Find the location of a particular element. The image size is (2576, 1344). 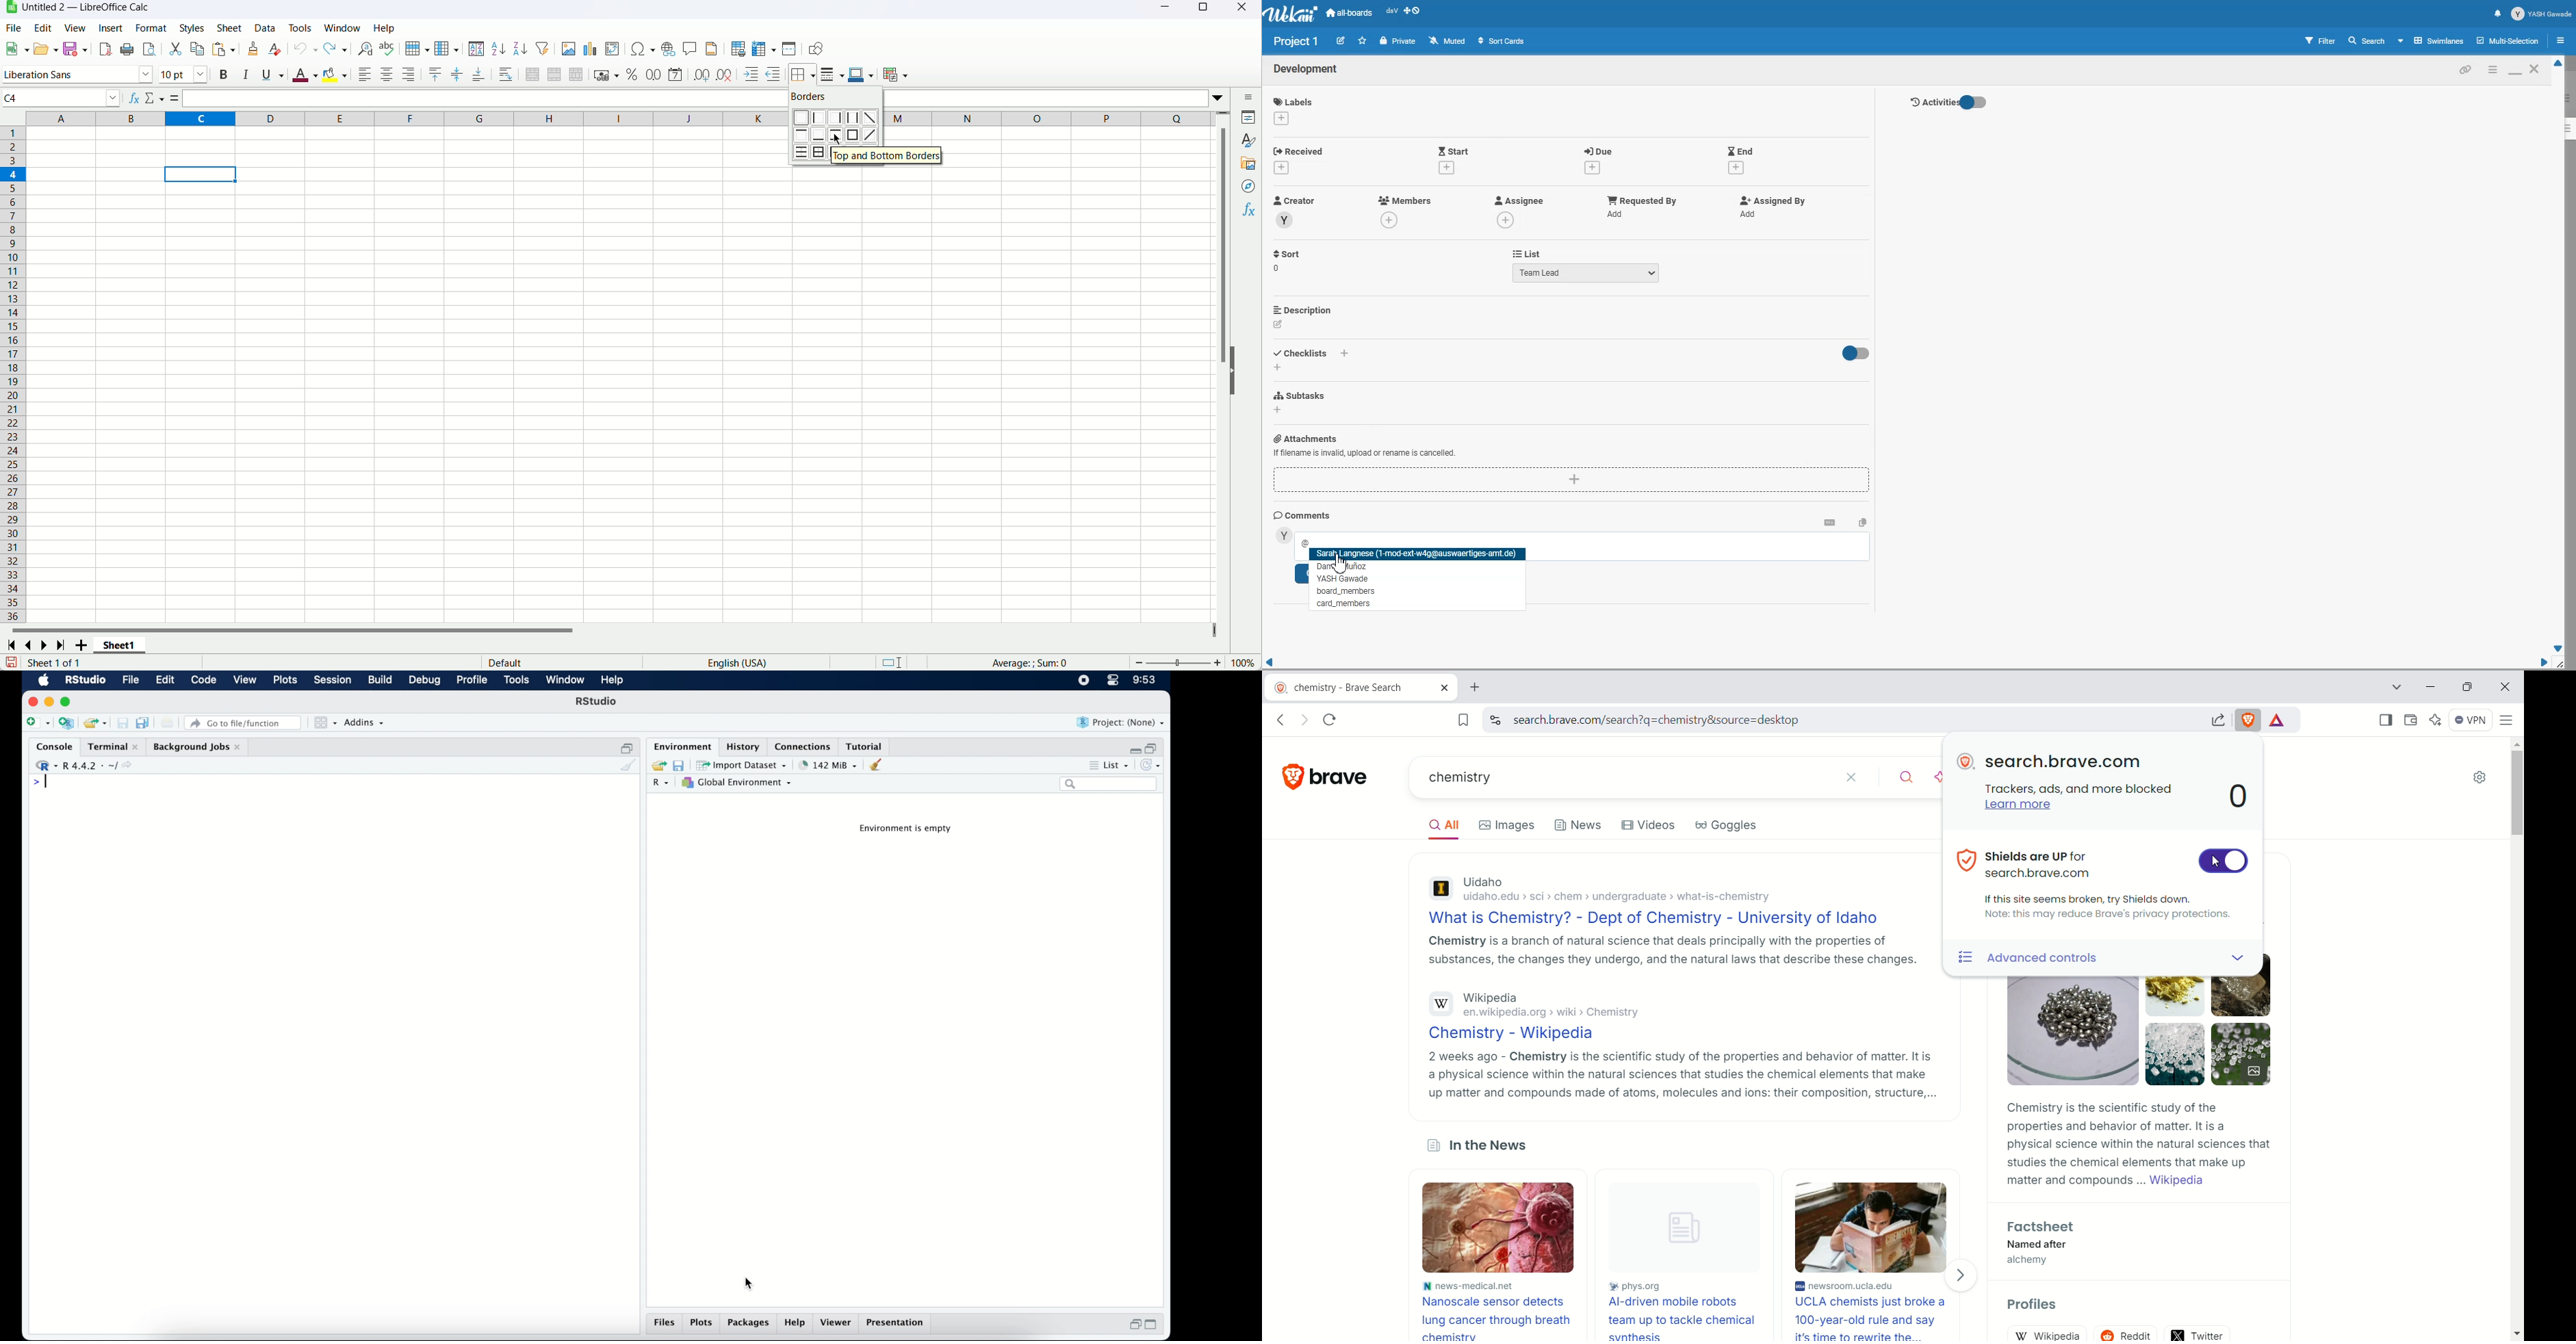

Print preview is located at coordinates (149, 49).